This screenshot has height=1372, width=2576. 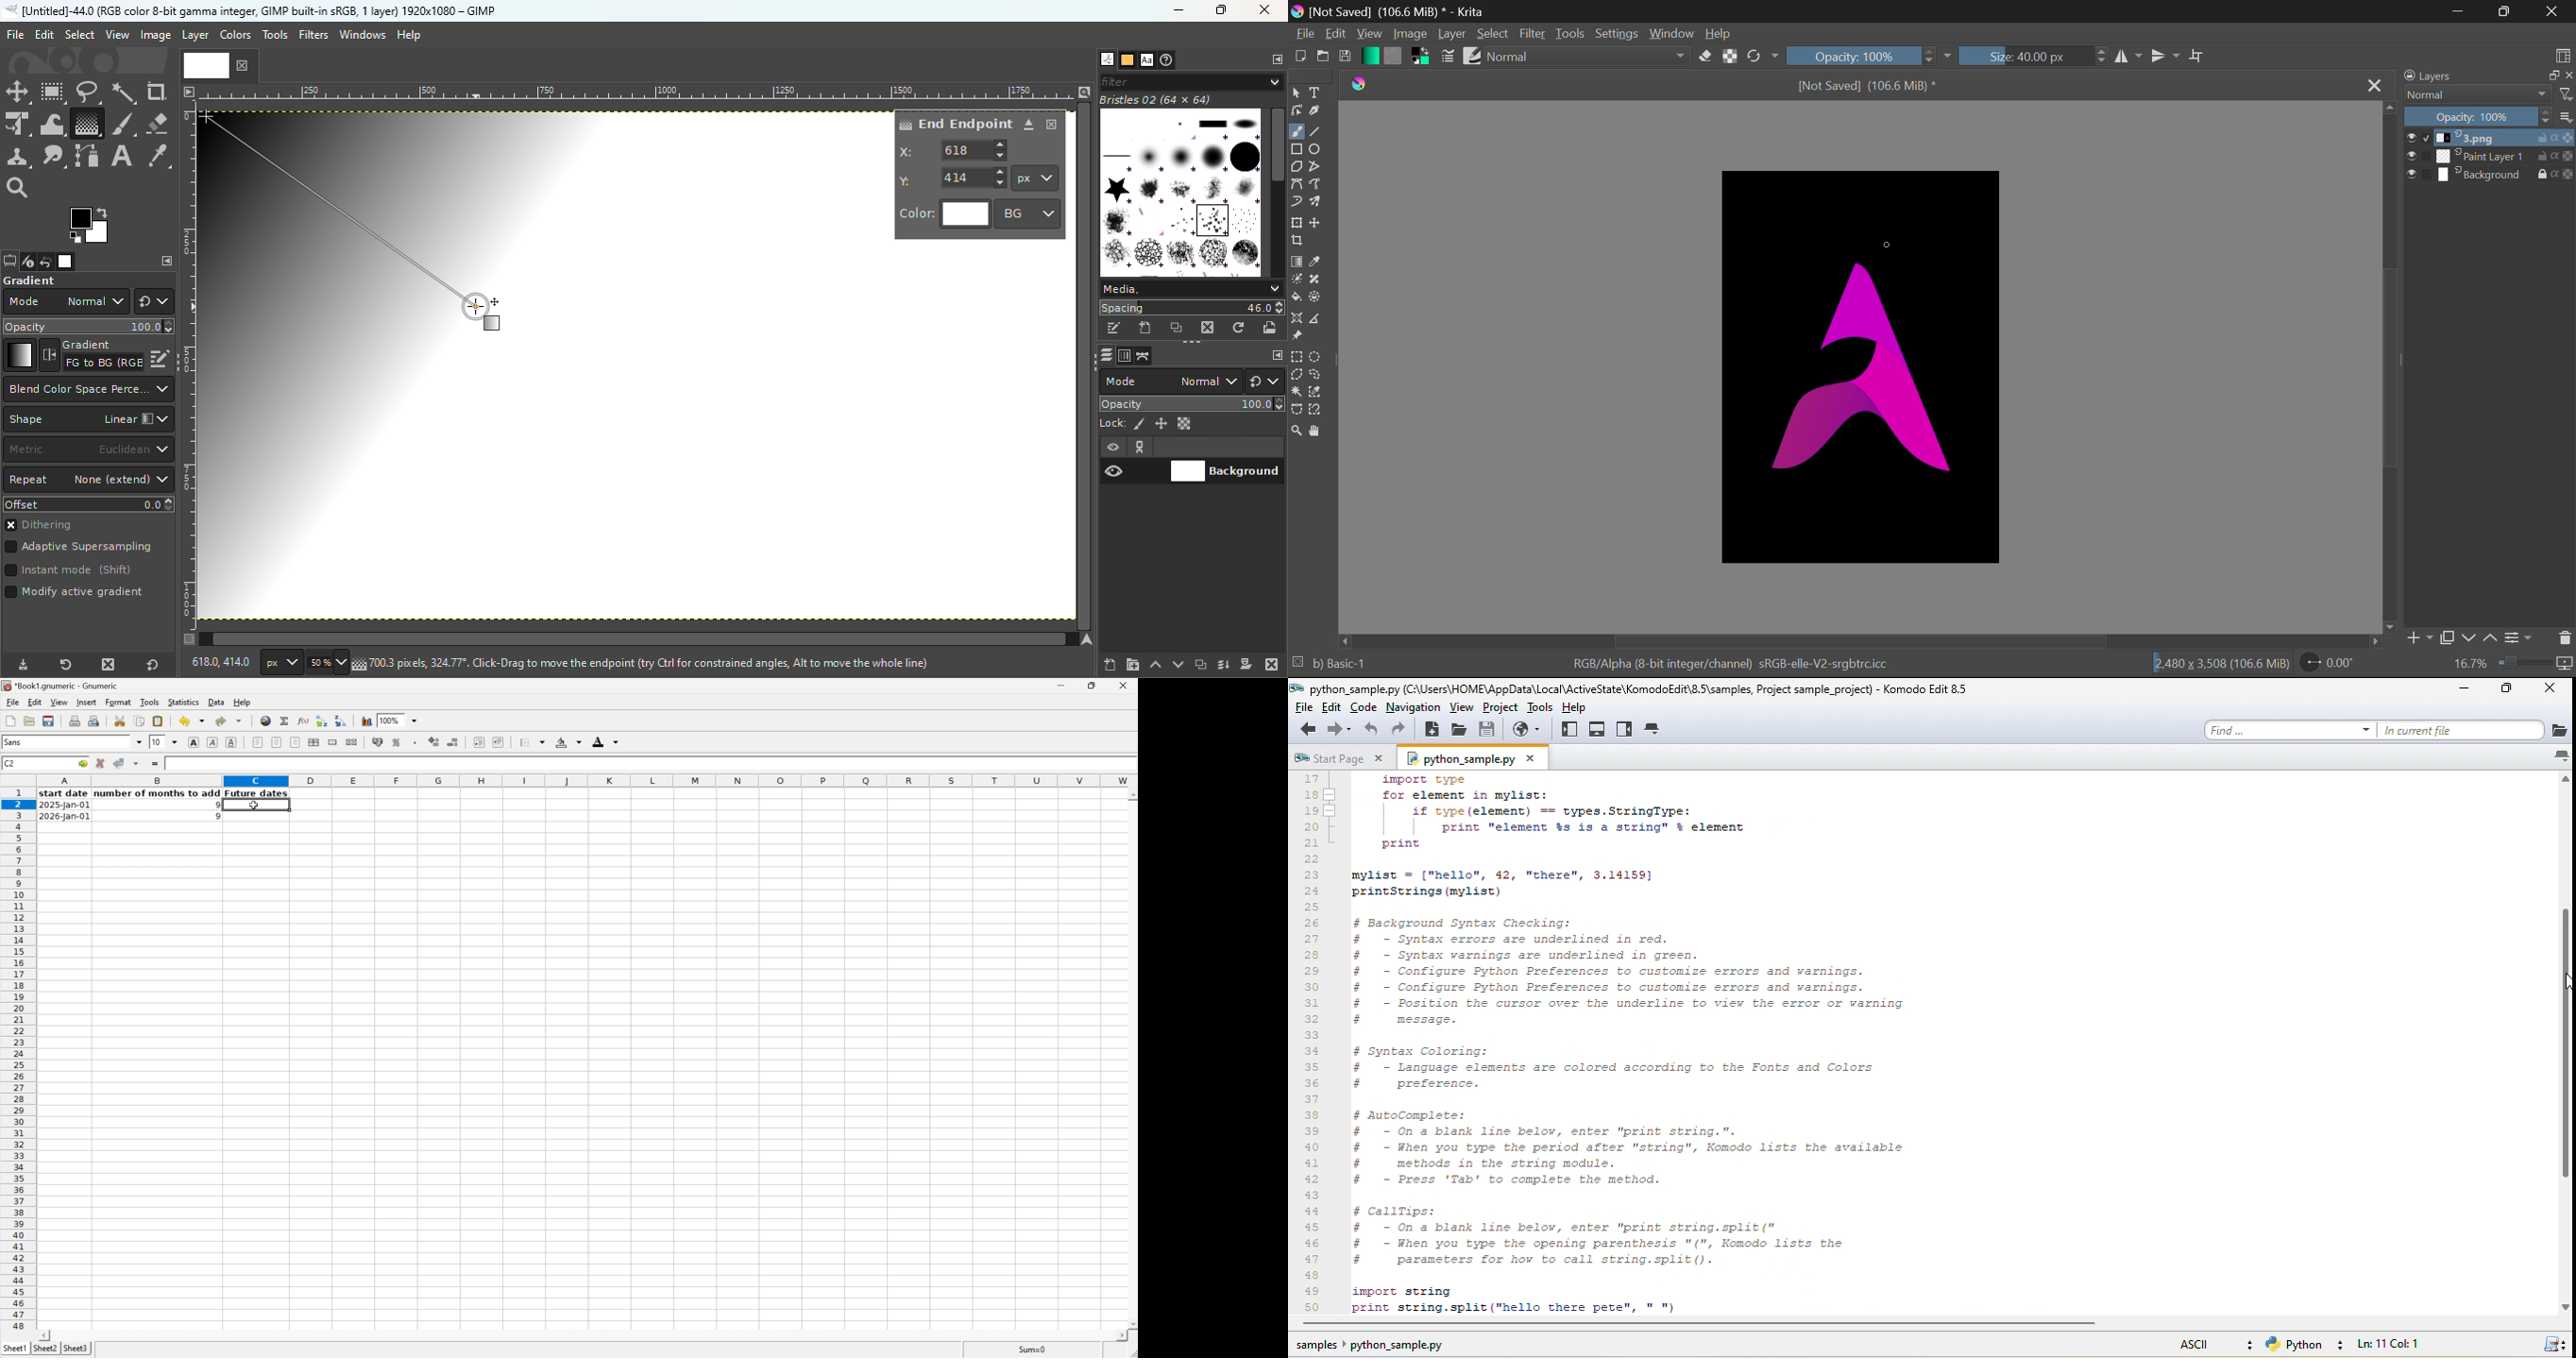 I want to click on Column names, so click(x=587, y=781).